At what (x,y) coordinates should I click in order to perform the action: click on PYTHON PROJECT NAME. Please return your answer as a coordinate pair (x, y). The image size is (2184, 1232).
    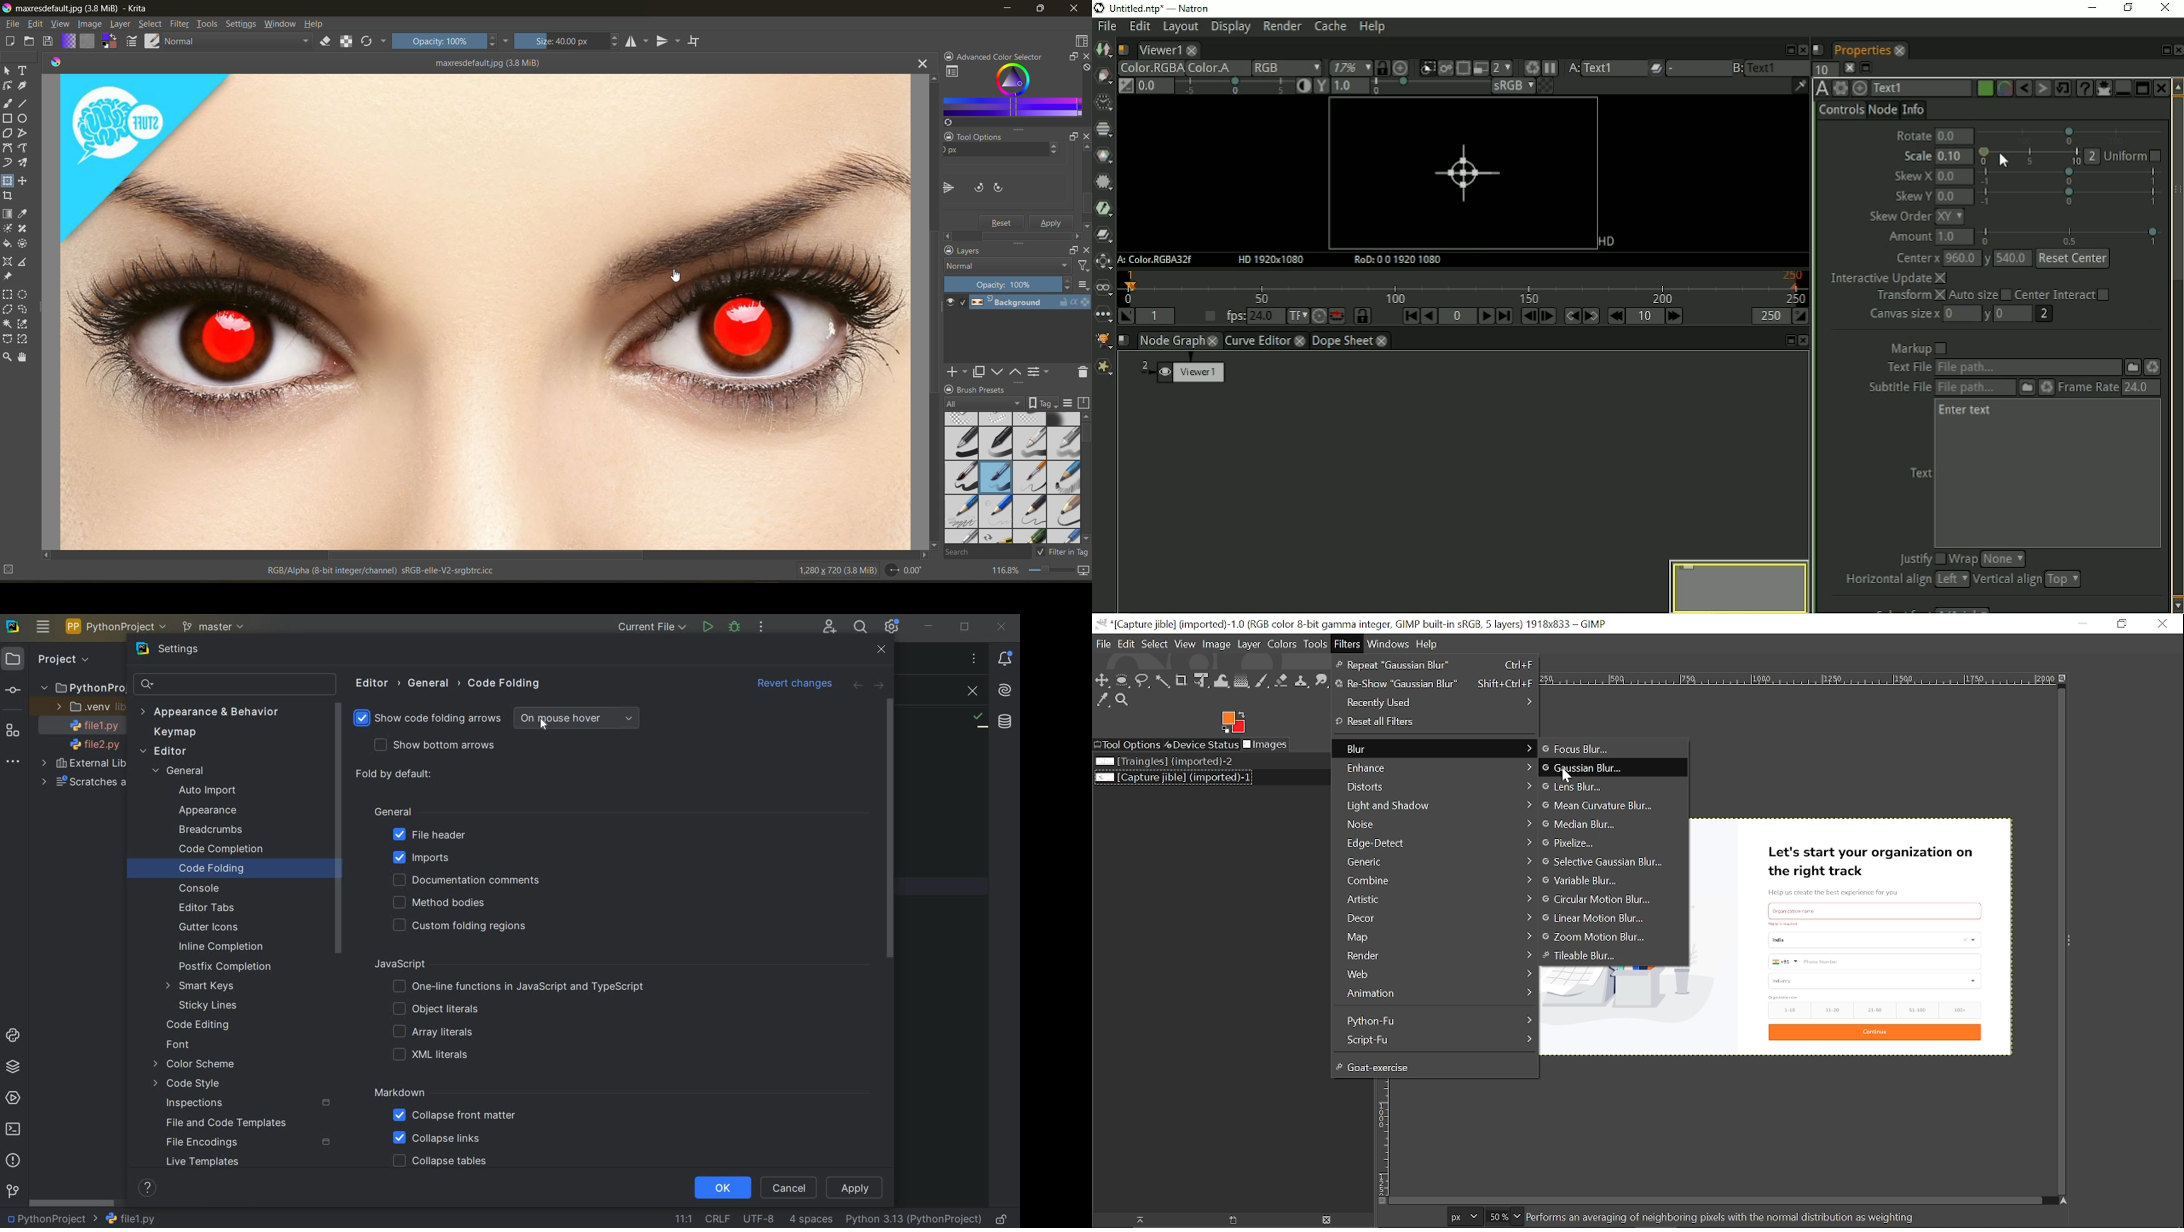
    Looking at the image, I should click on (118, 628).